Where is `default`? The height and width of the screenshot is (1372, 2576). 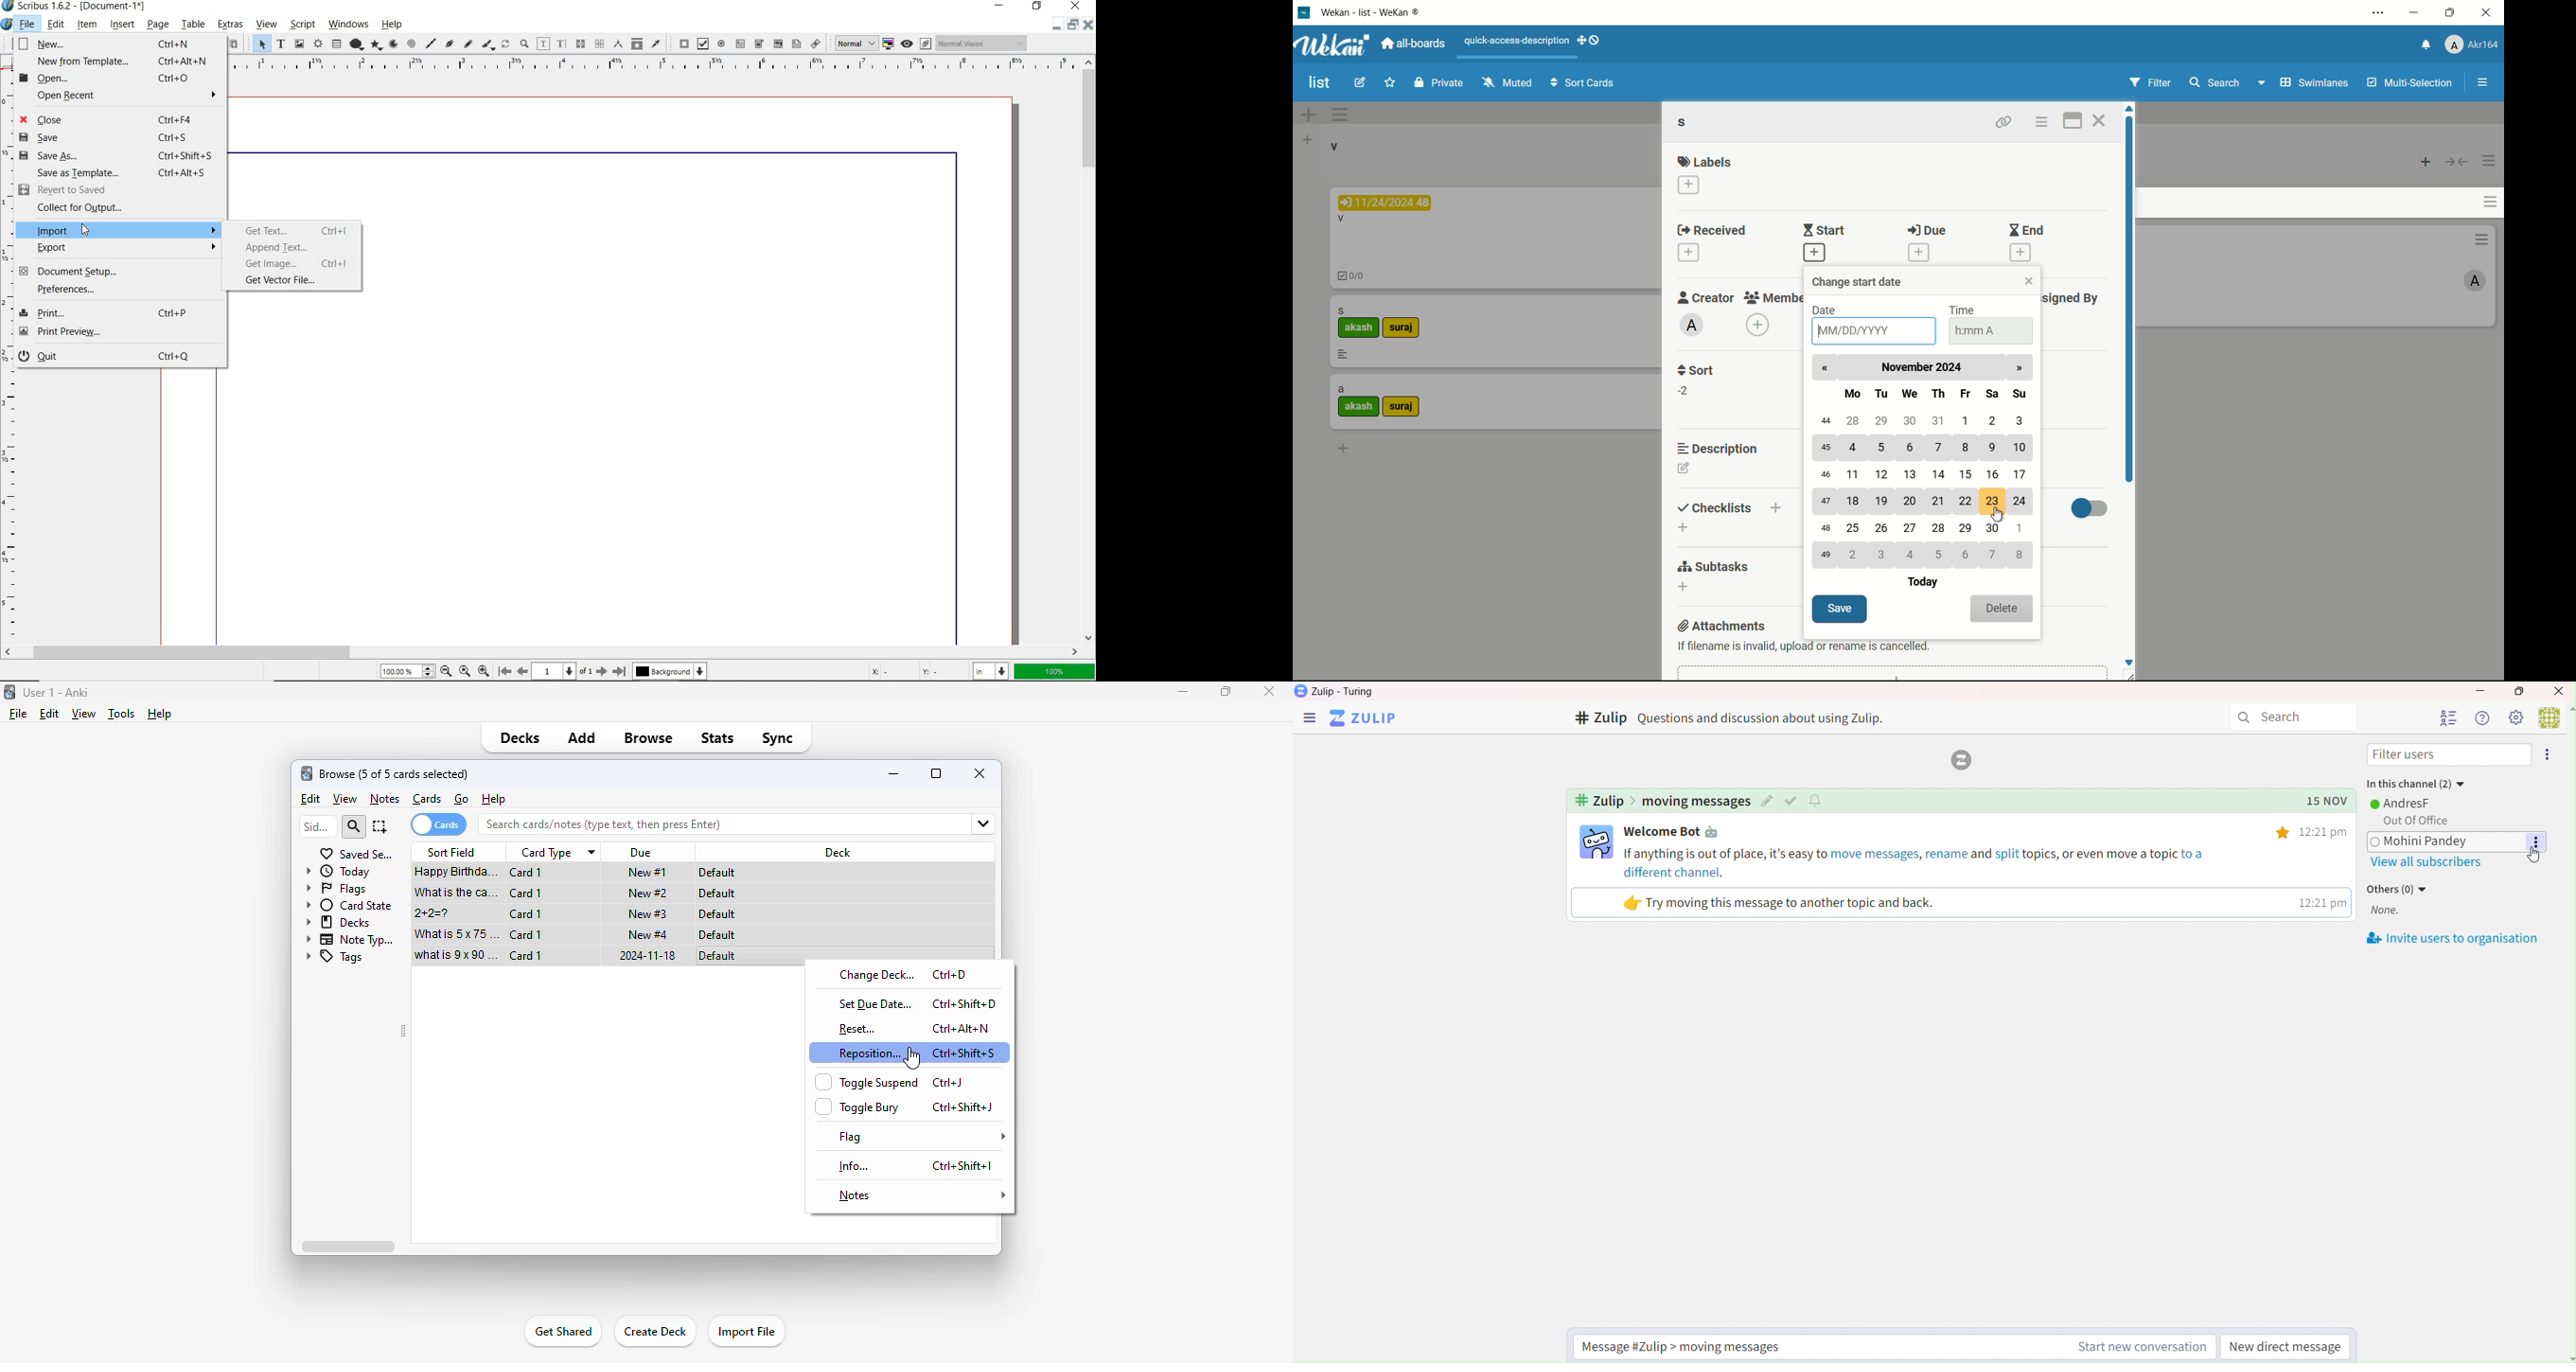 default is located at coordinates (716, 914).